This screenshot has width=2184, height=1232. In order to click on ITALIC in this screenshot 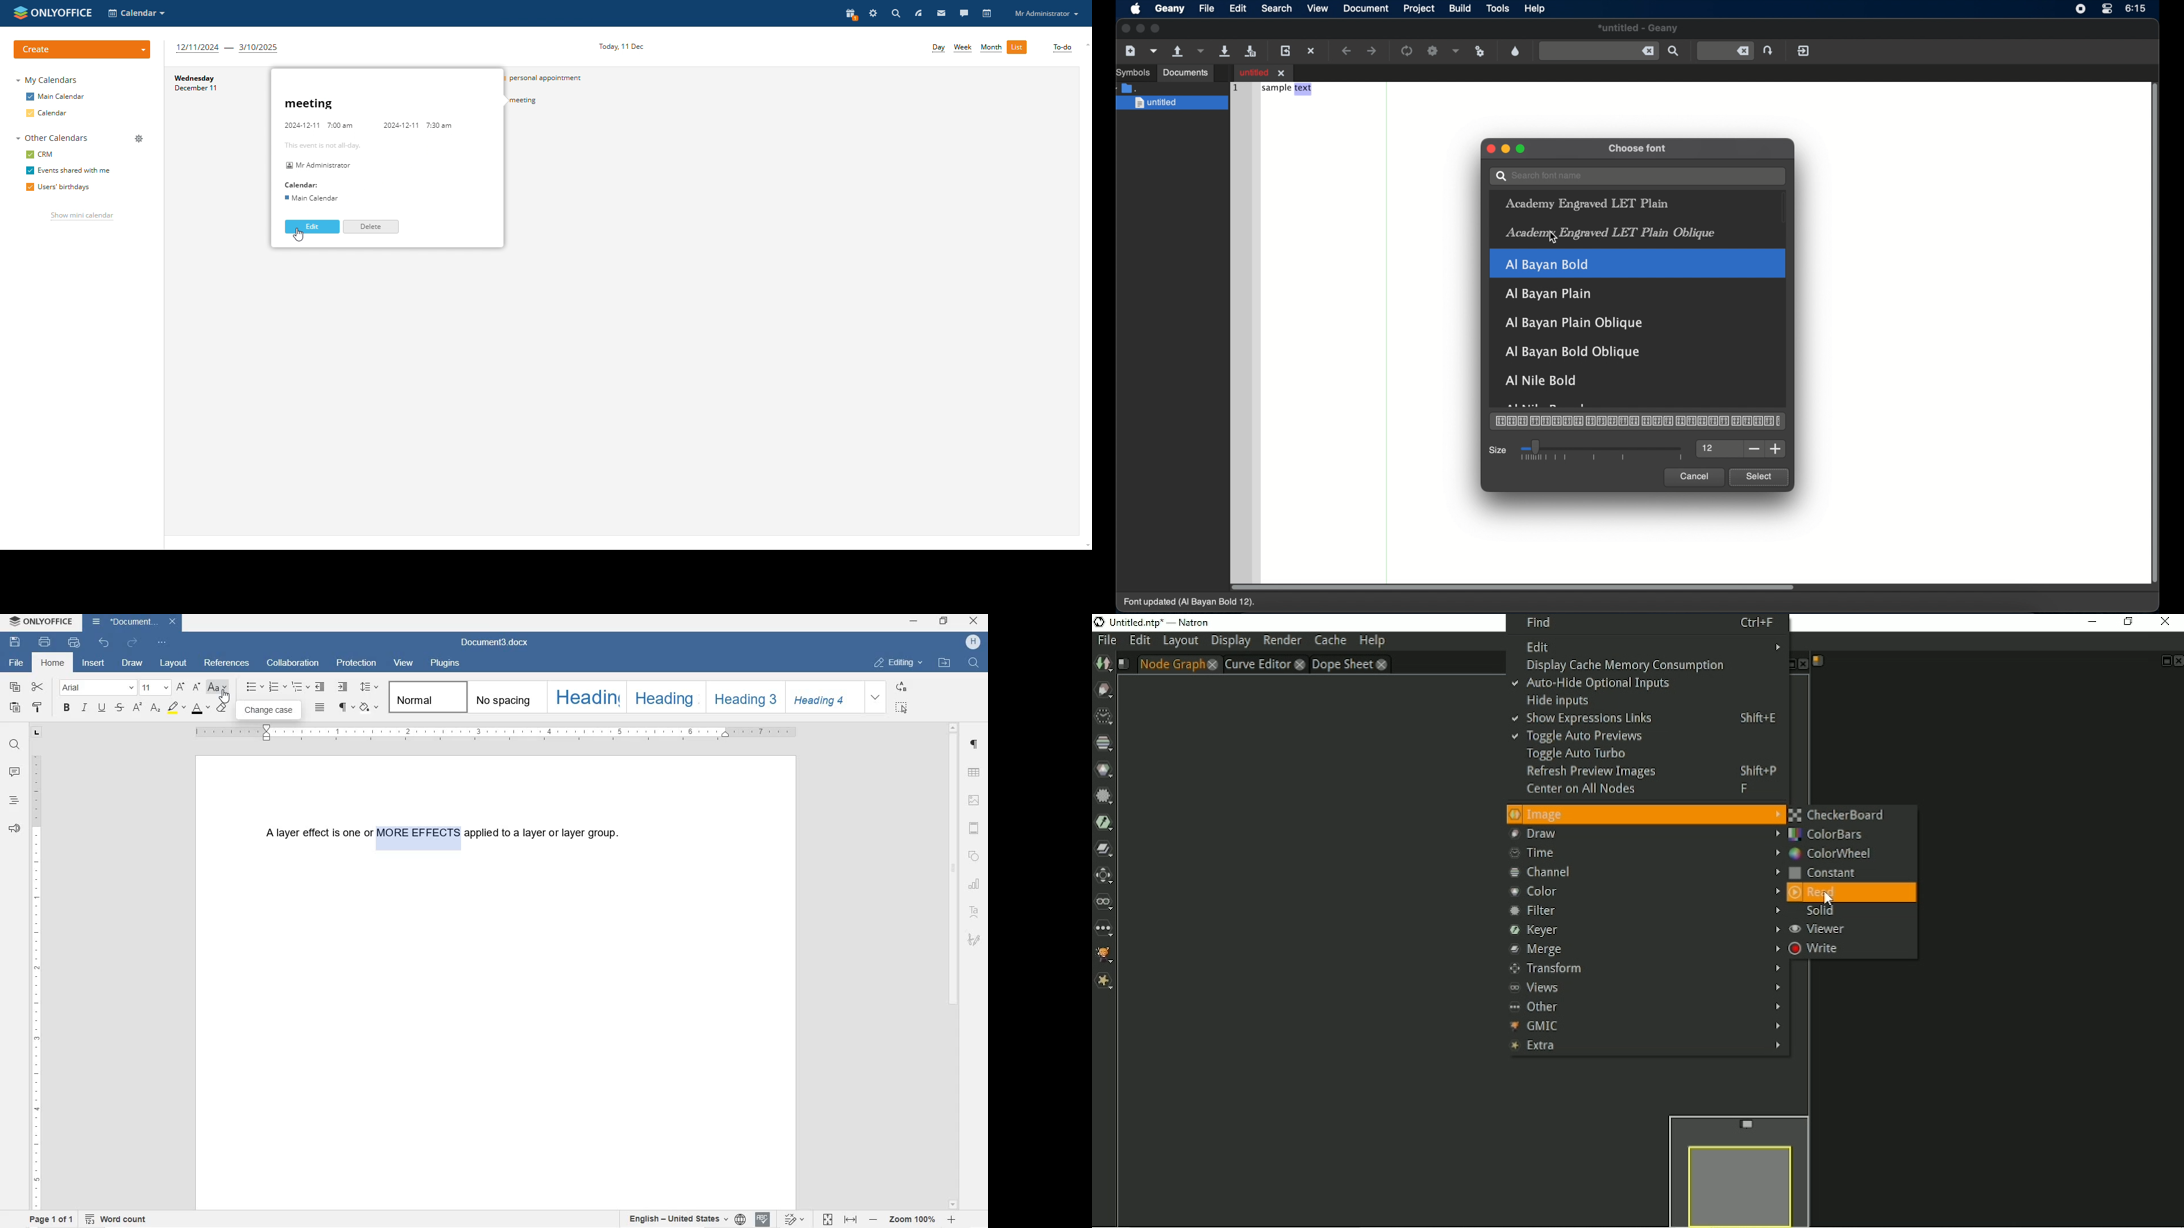, I will do `click(85, 708)`.